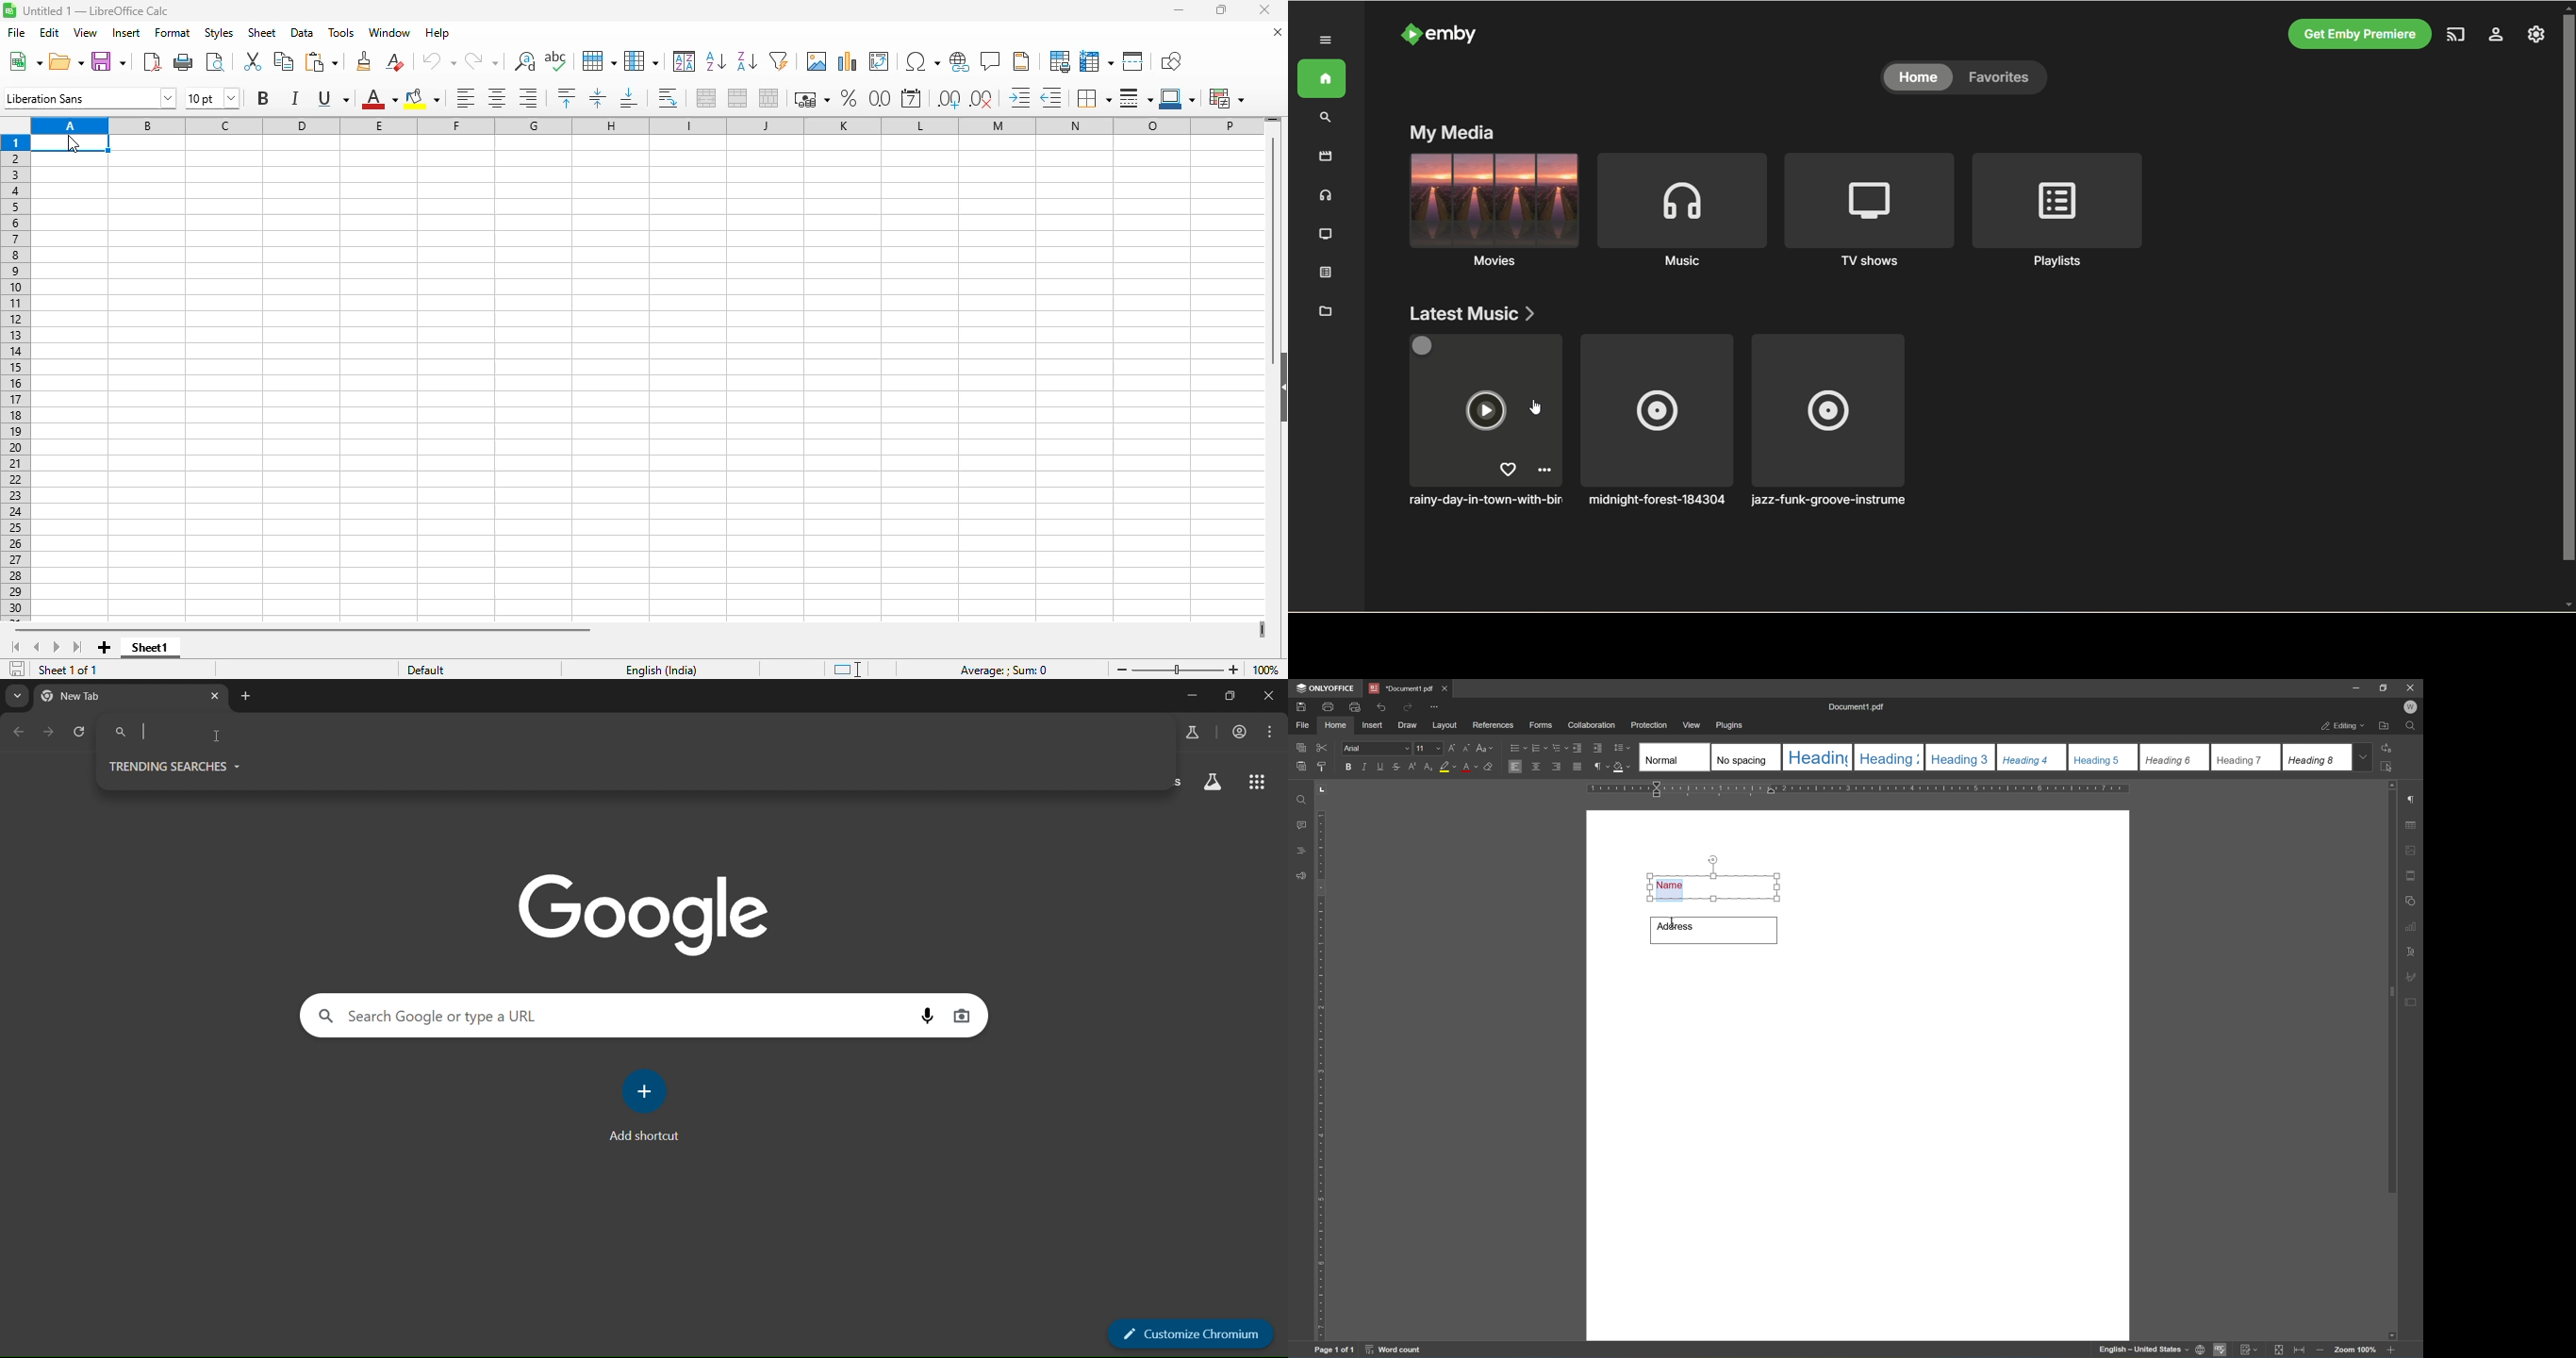  I want to click on zoom slider, so click(1181, 669).